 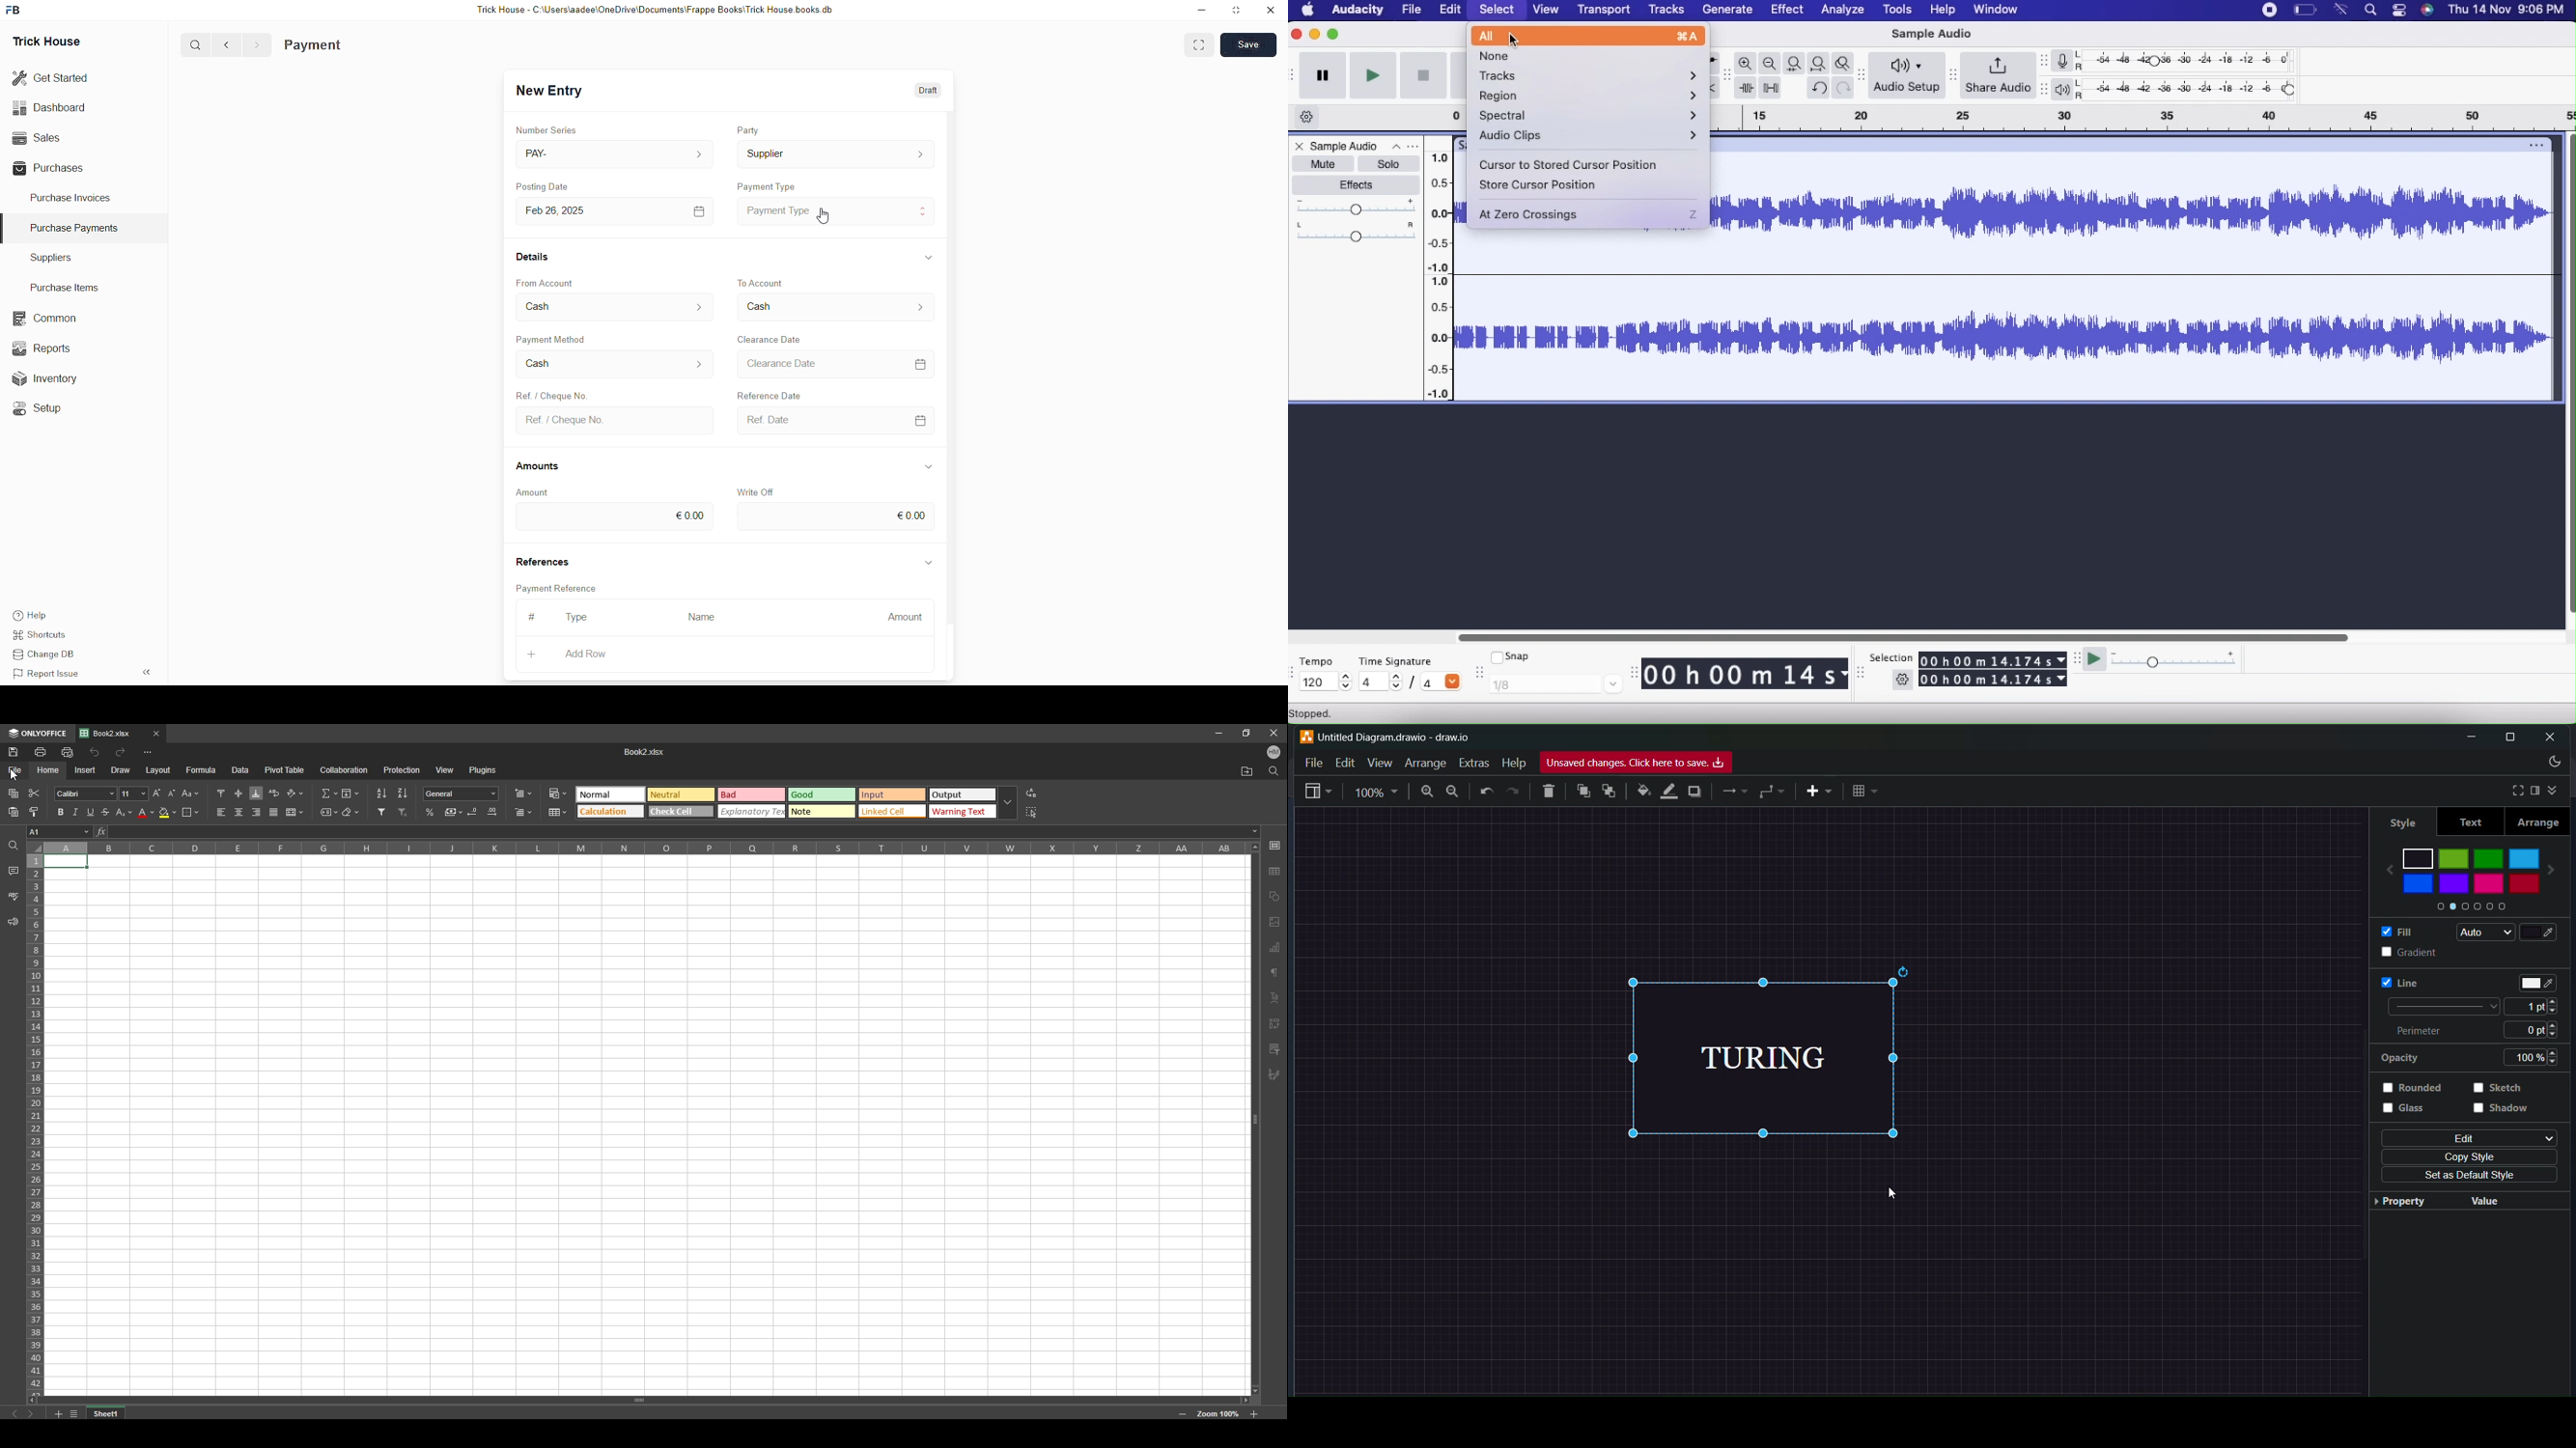 I want to click on search, so click(x=197, y=45).